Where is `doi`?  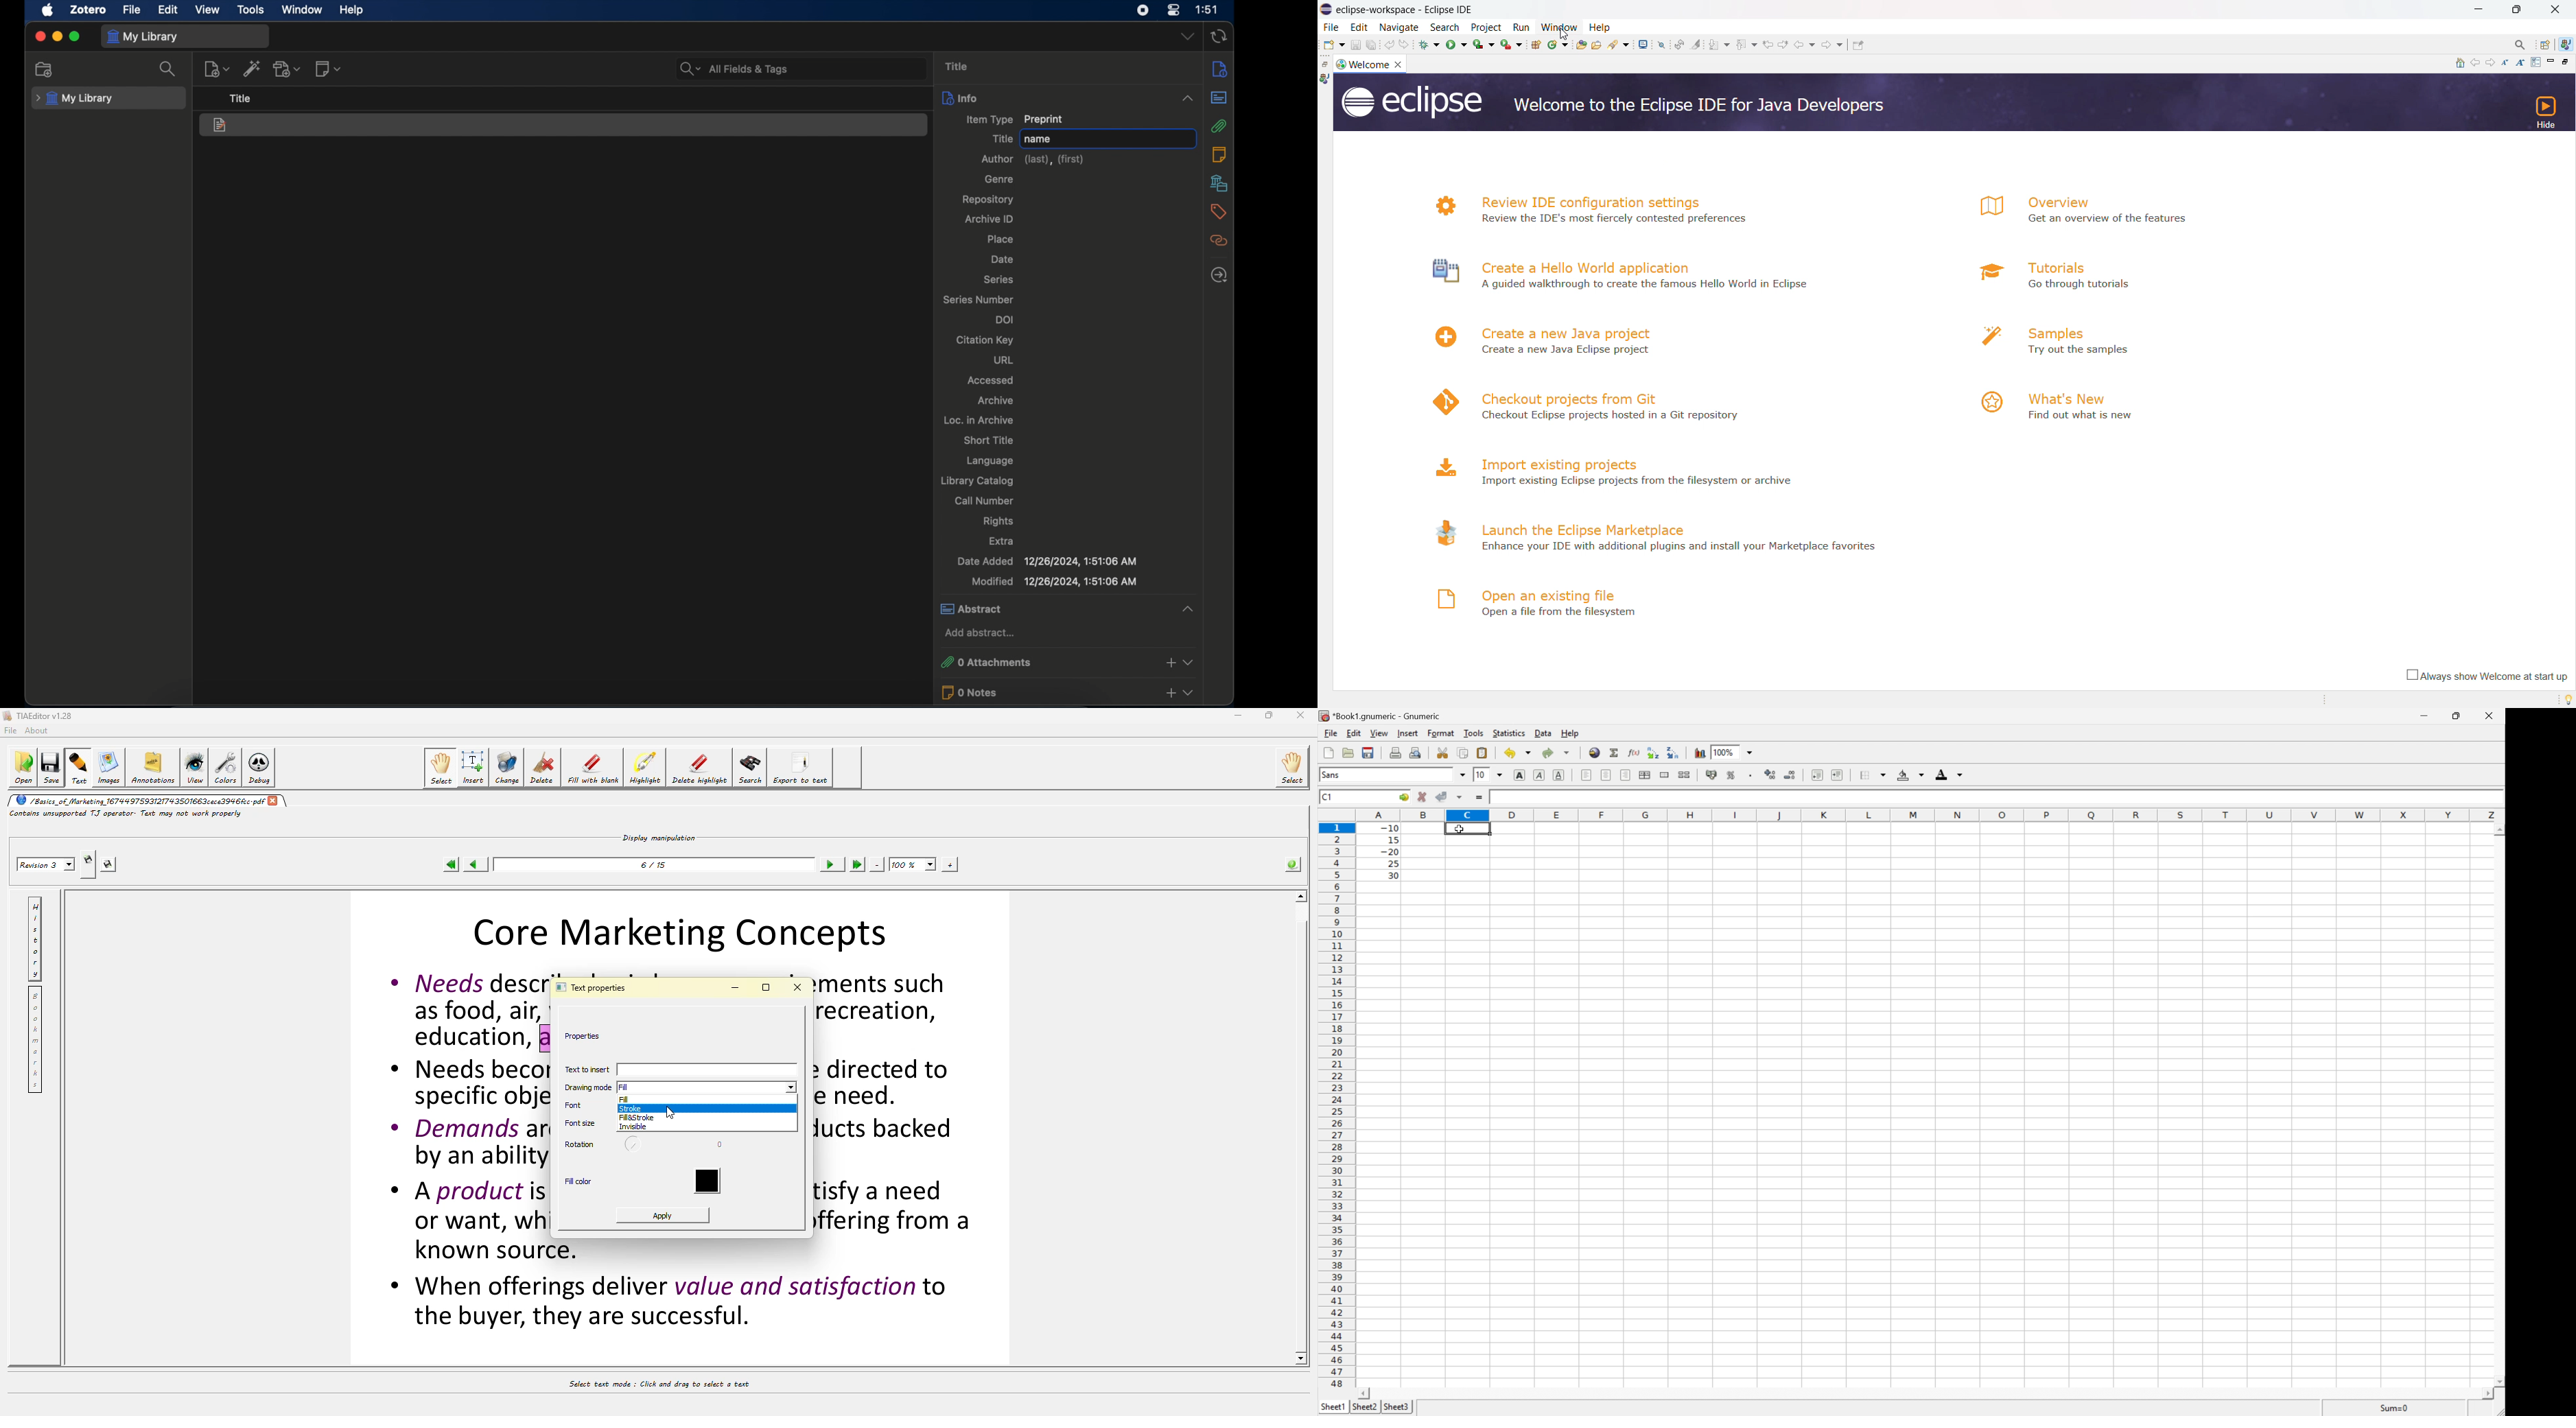
doi is located at coordinates (1004, 320).